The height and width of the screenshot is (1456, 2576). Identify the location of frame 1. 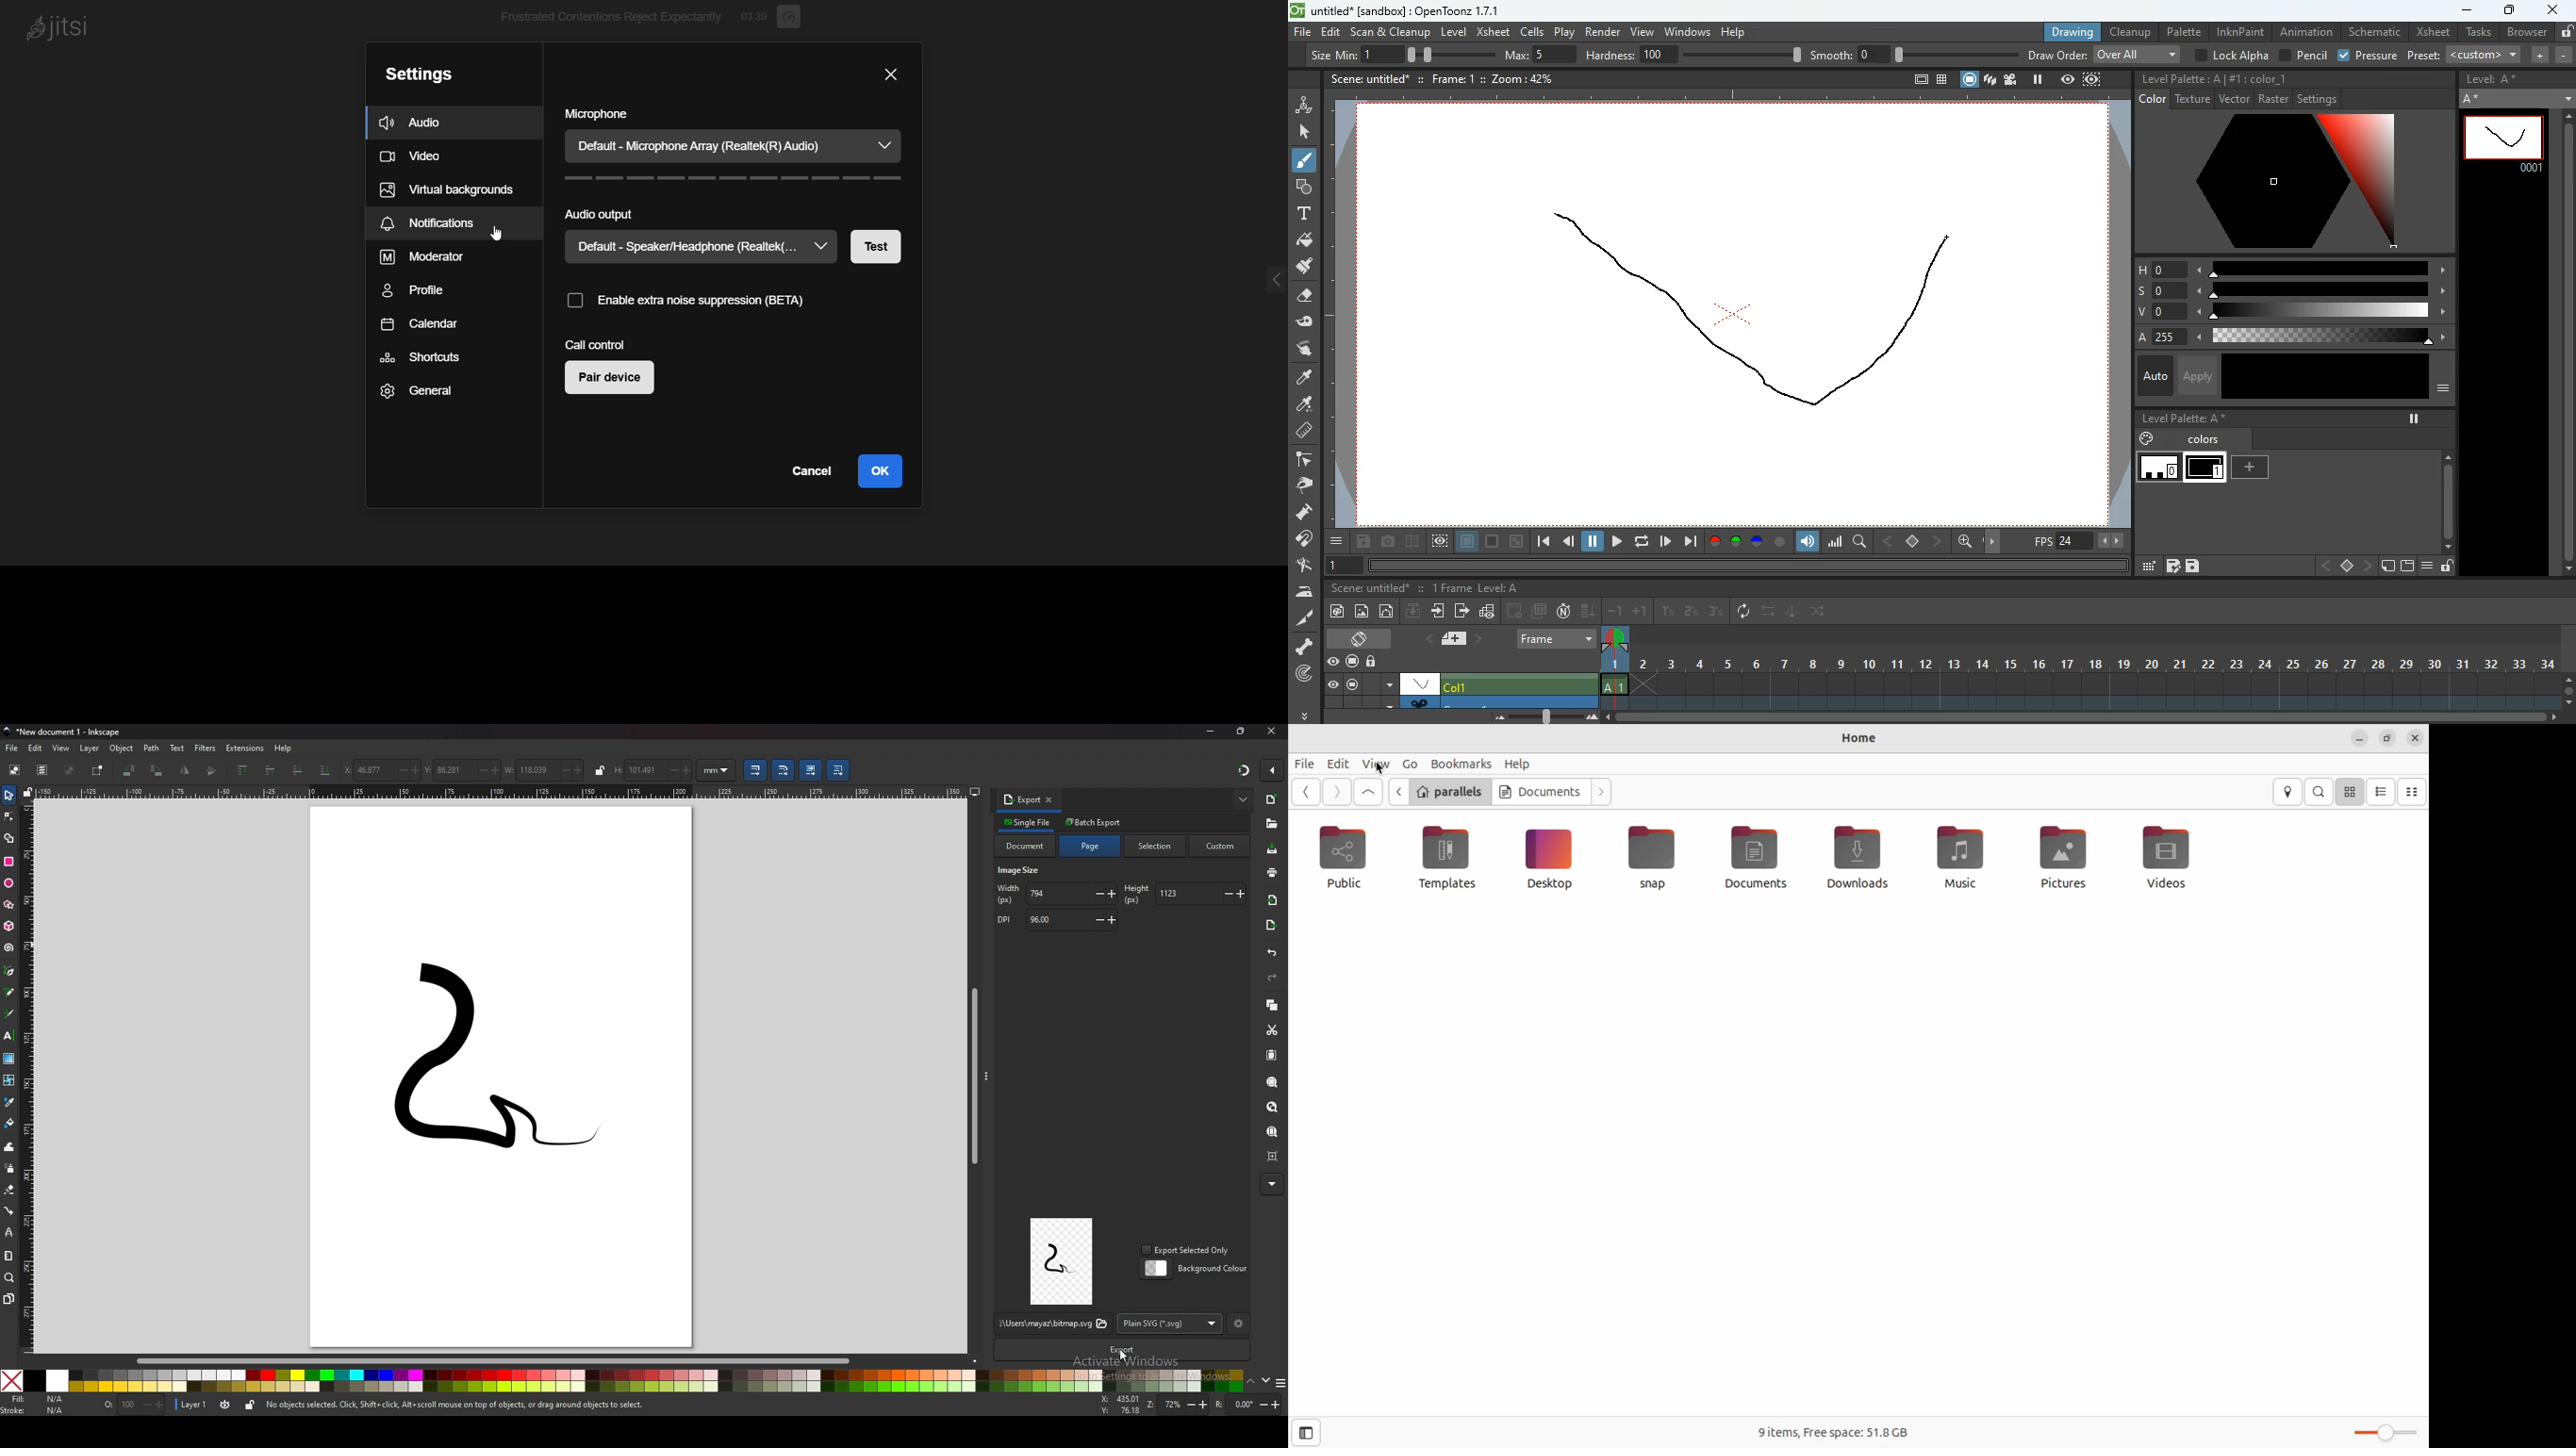
(2205, 469).